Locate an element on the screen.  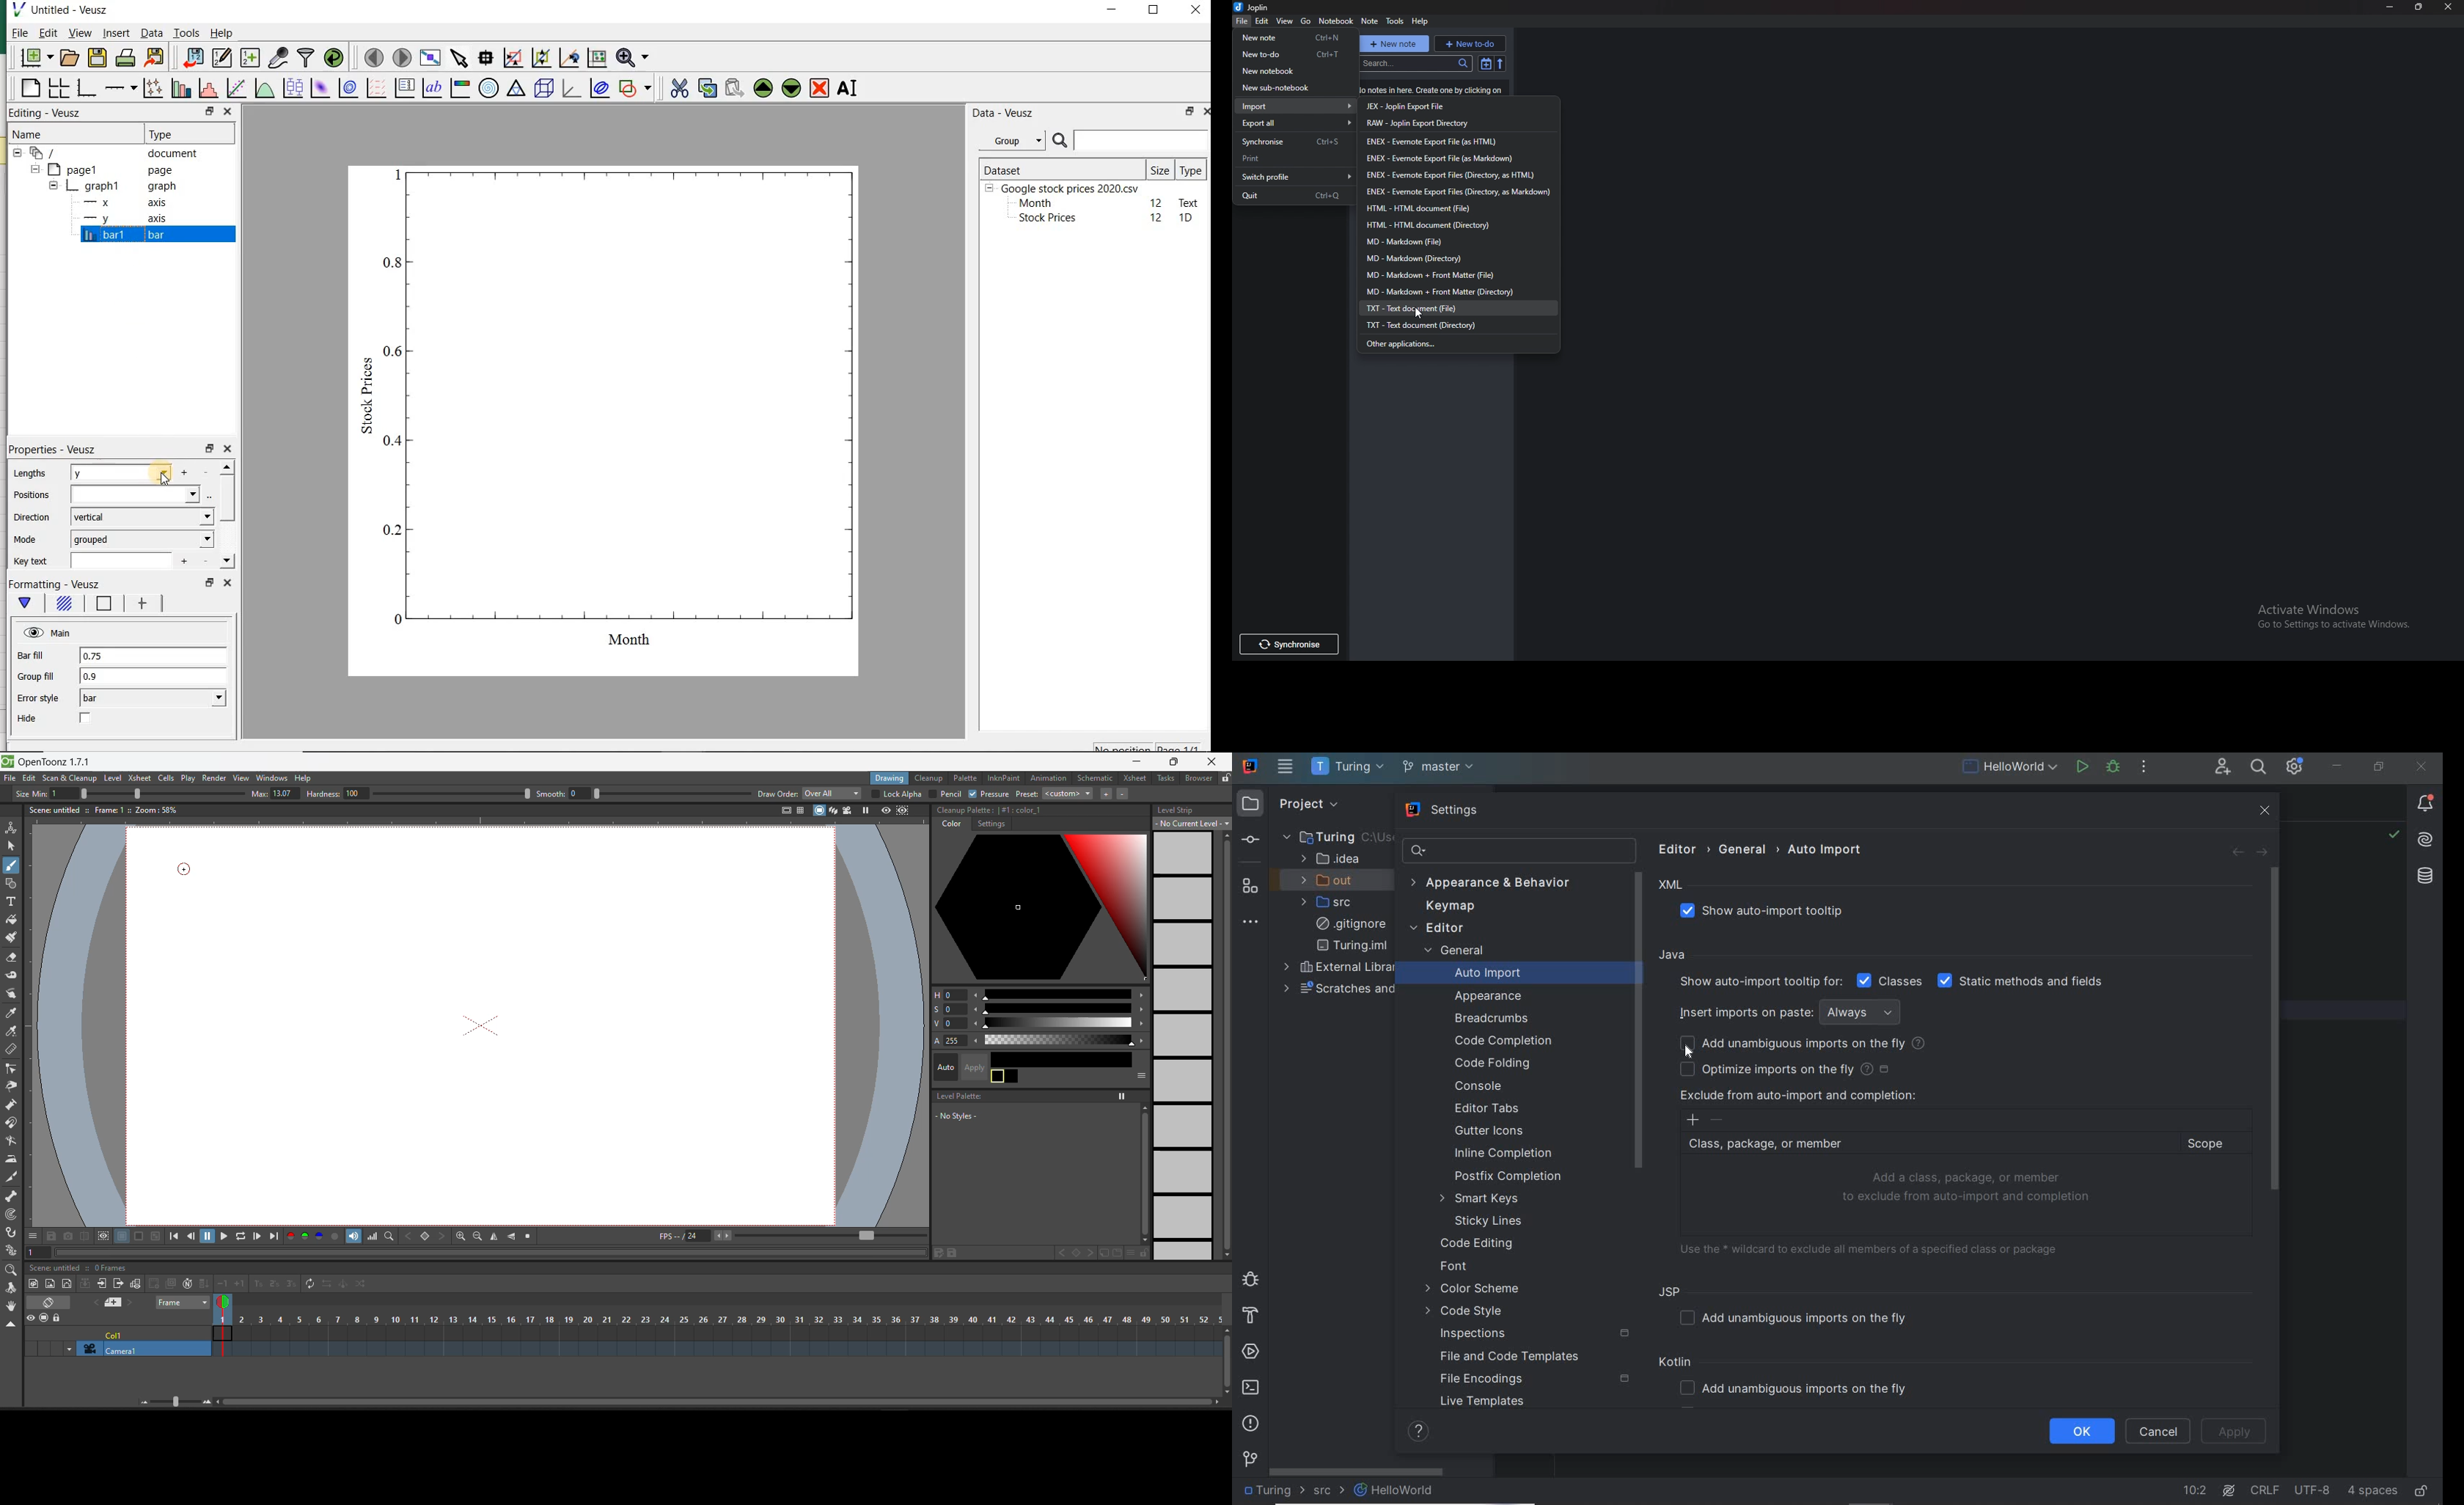
ADD UNAMBIGUOUS IMPORTS ON THE FLY is located at coordinates (1798, 1390).